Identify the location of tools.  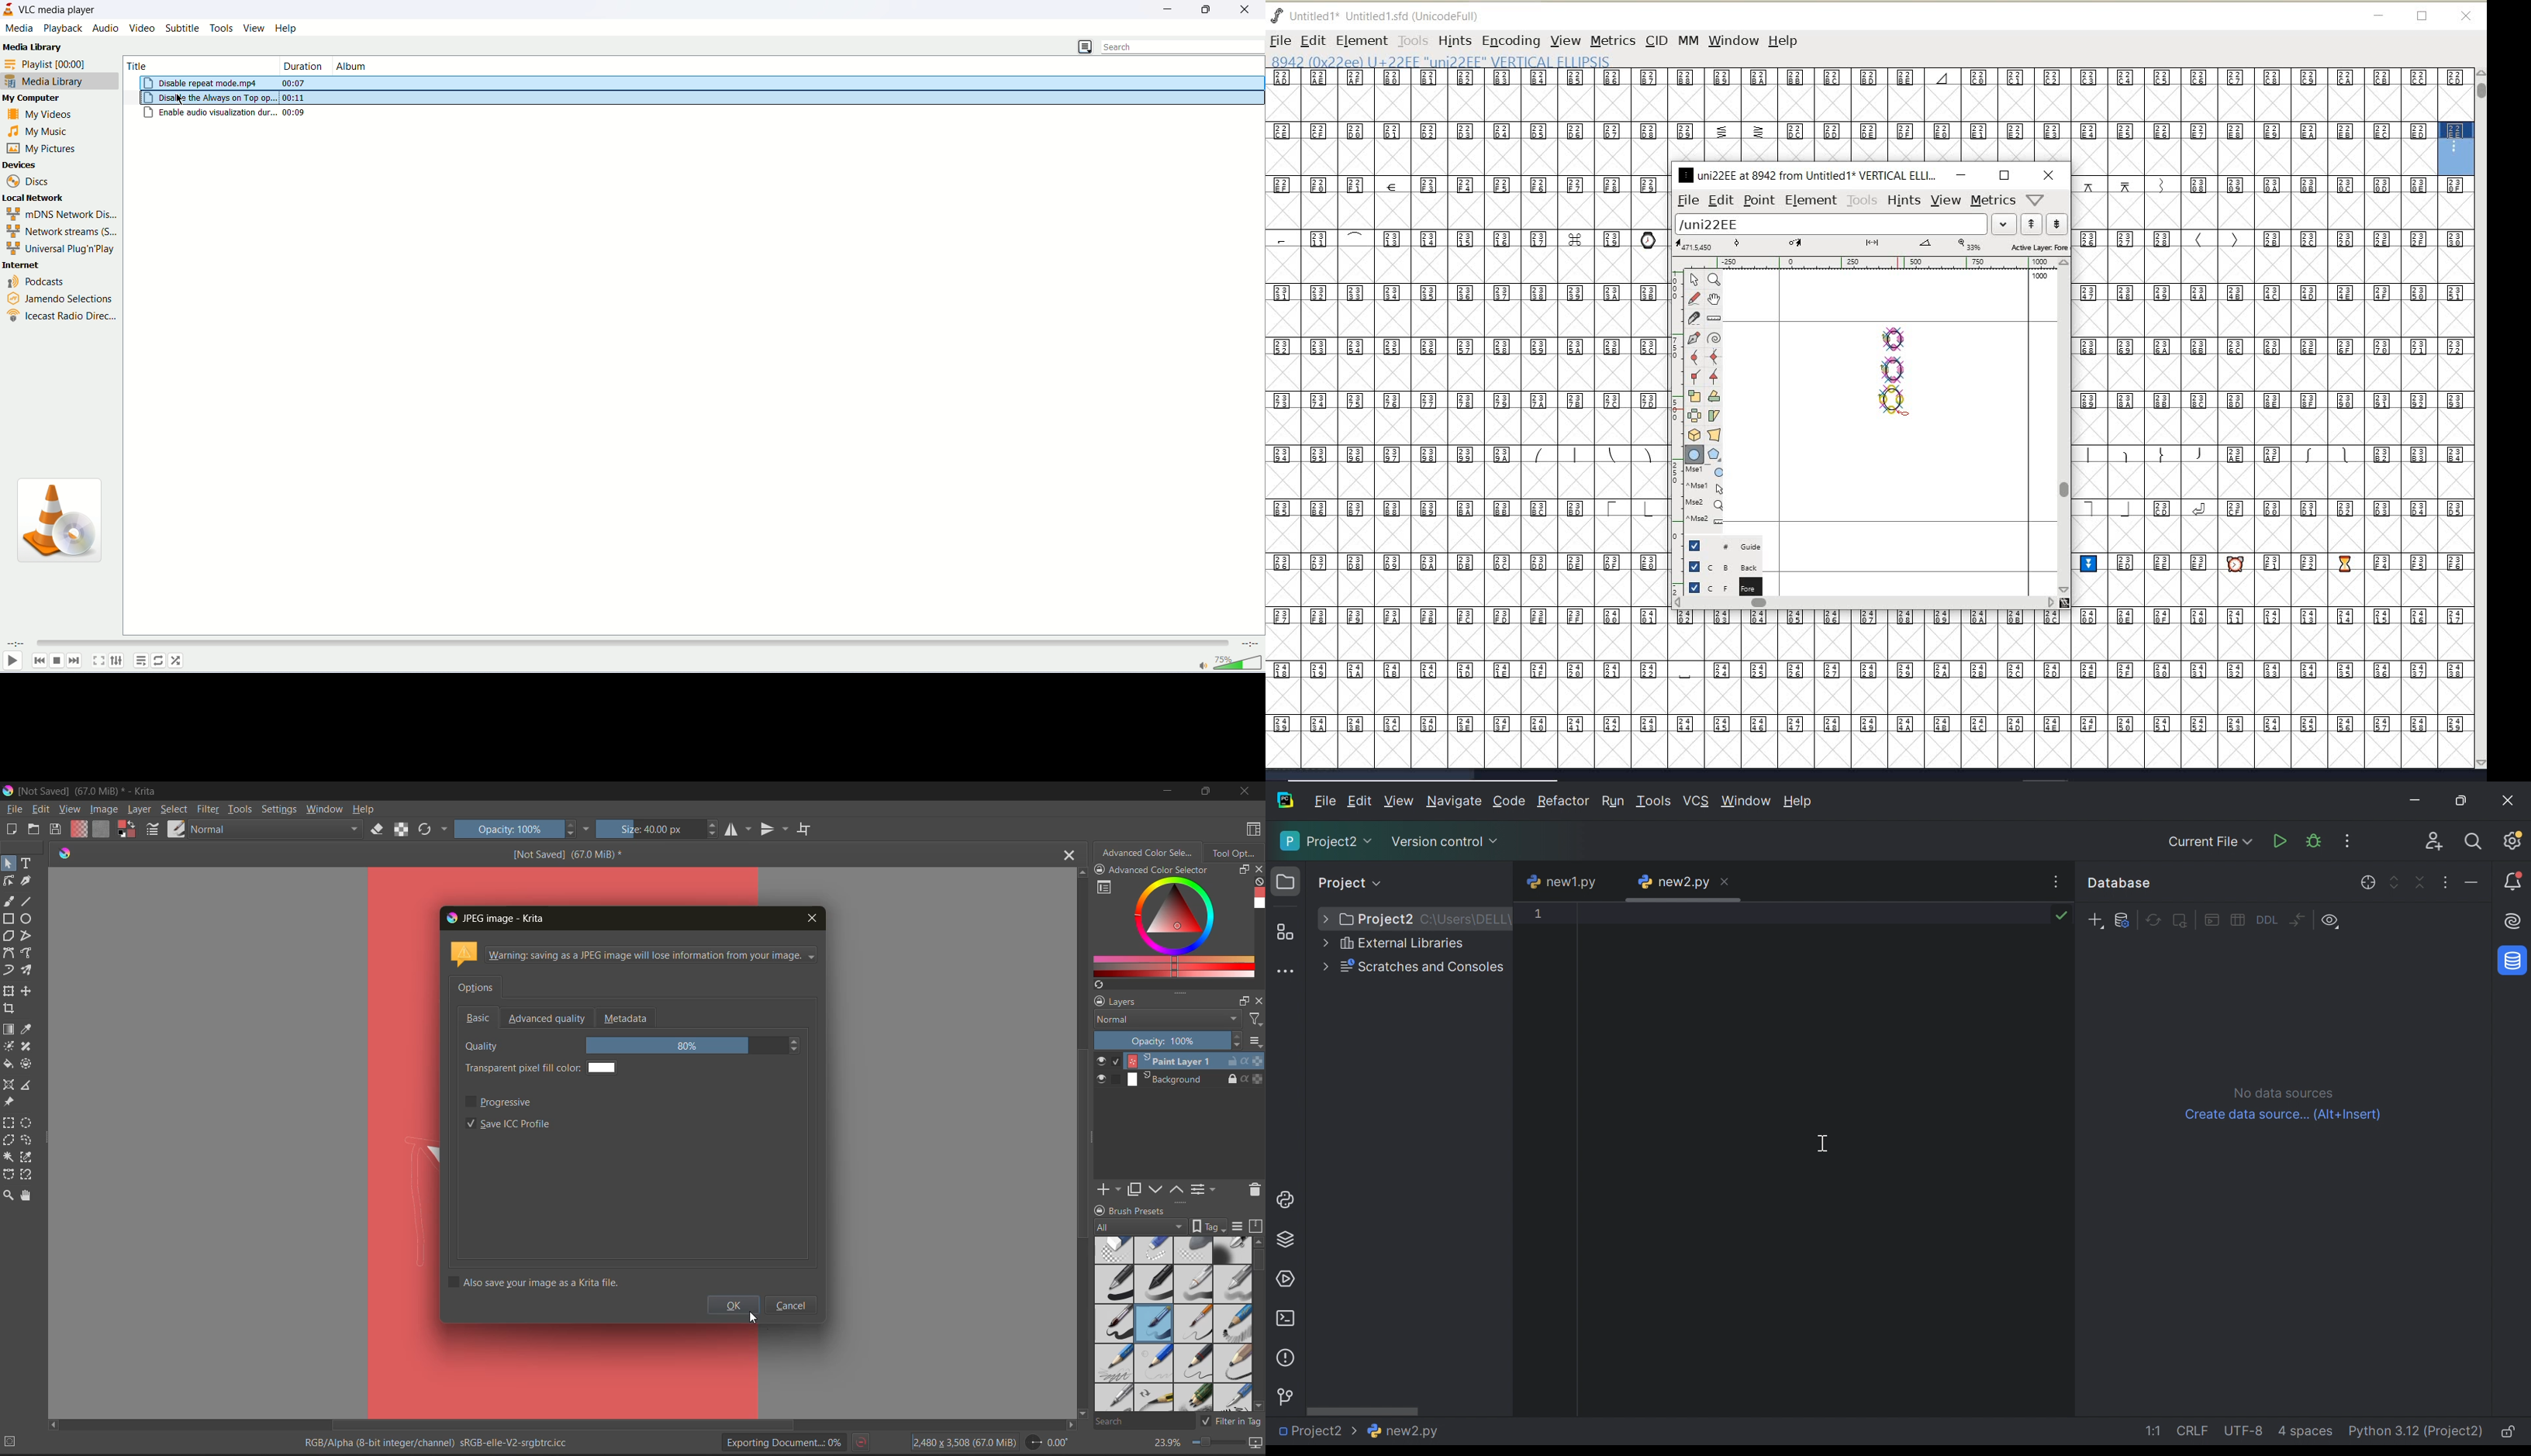
(26, 1195).